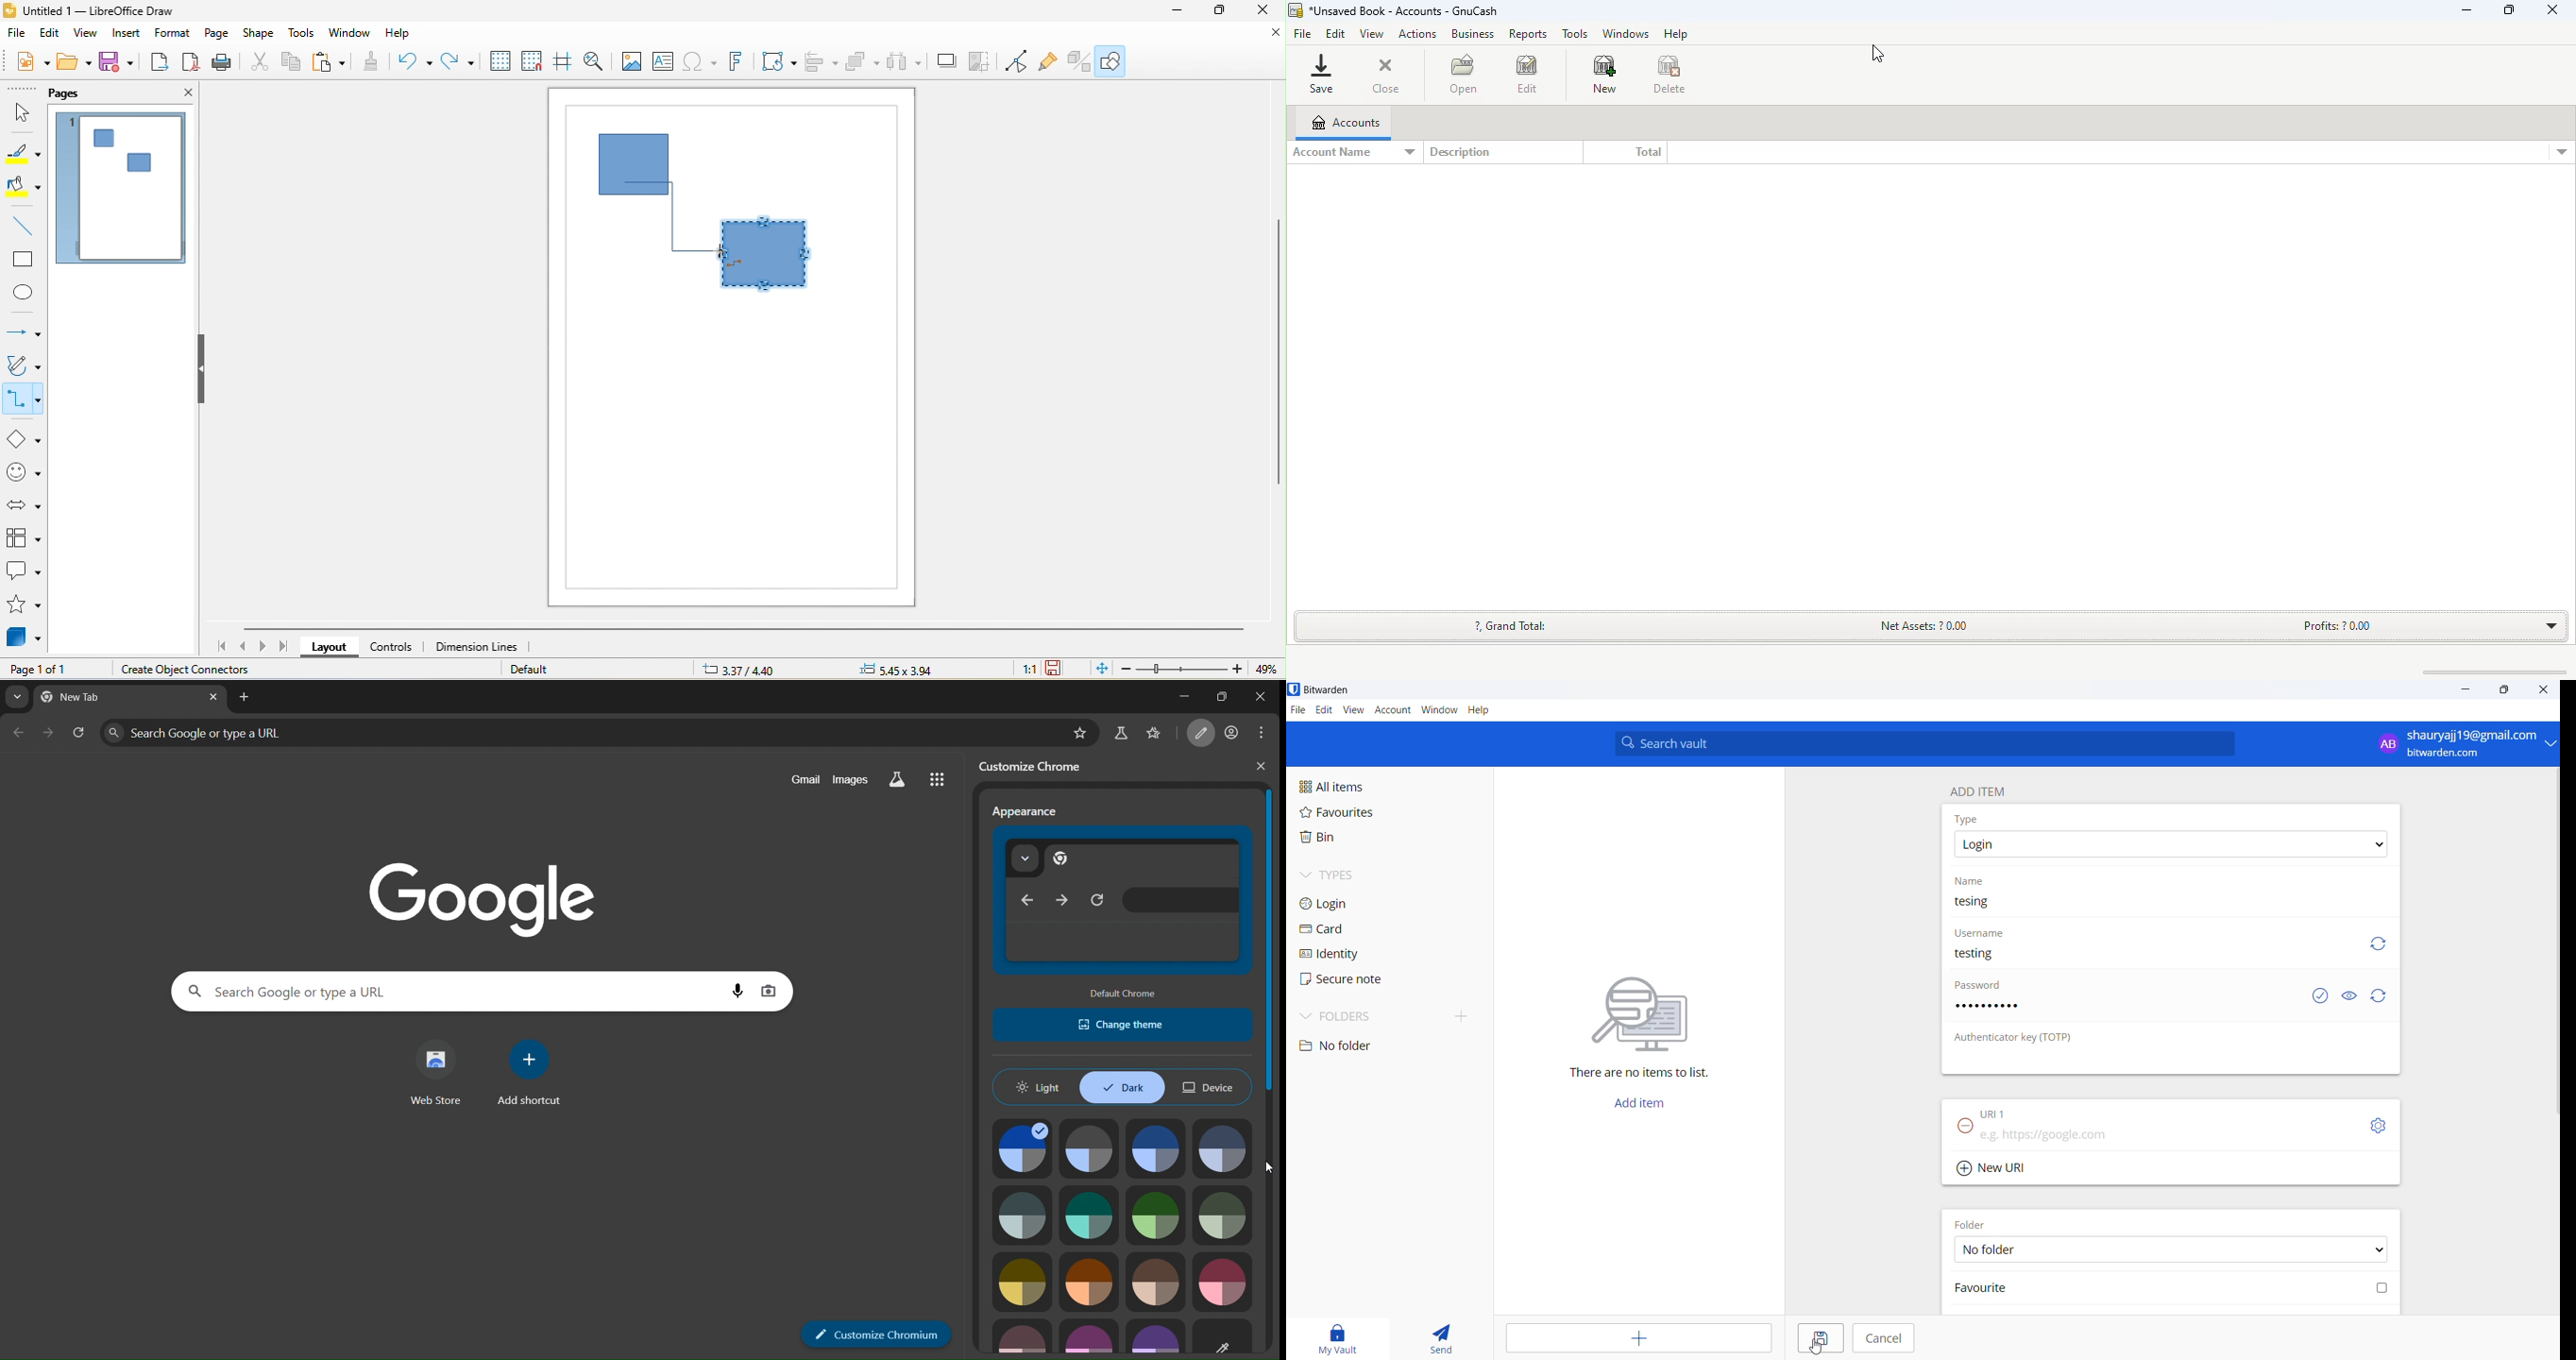 This screenshot has height=1372, width=2576. Describe the element at coordinates (125, 33) in the screenshot. I see `insert` at that location.